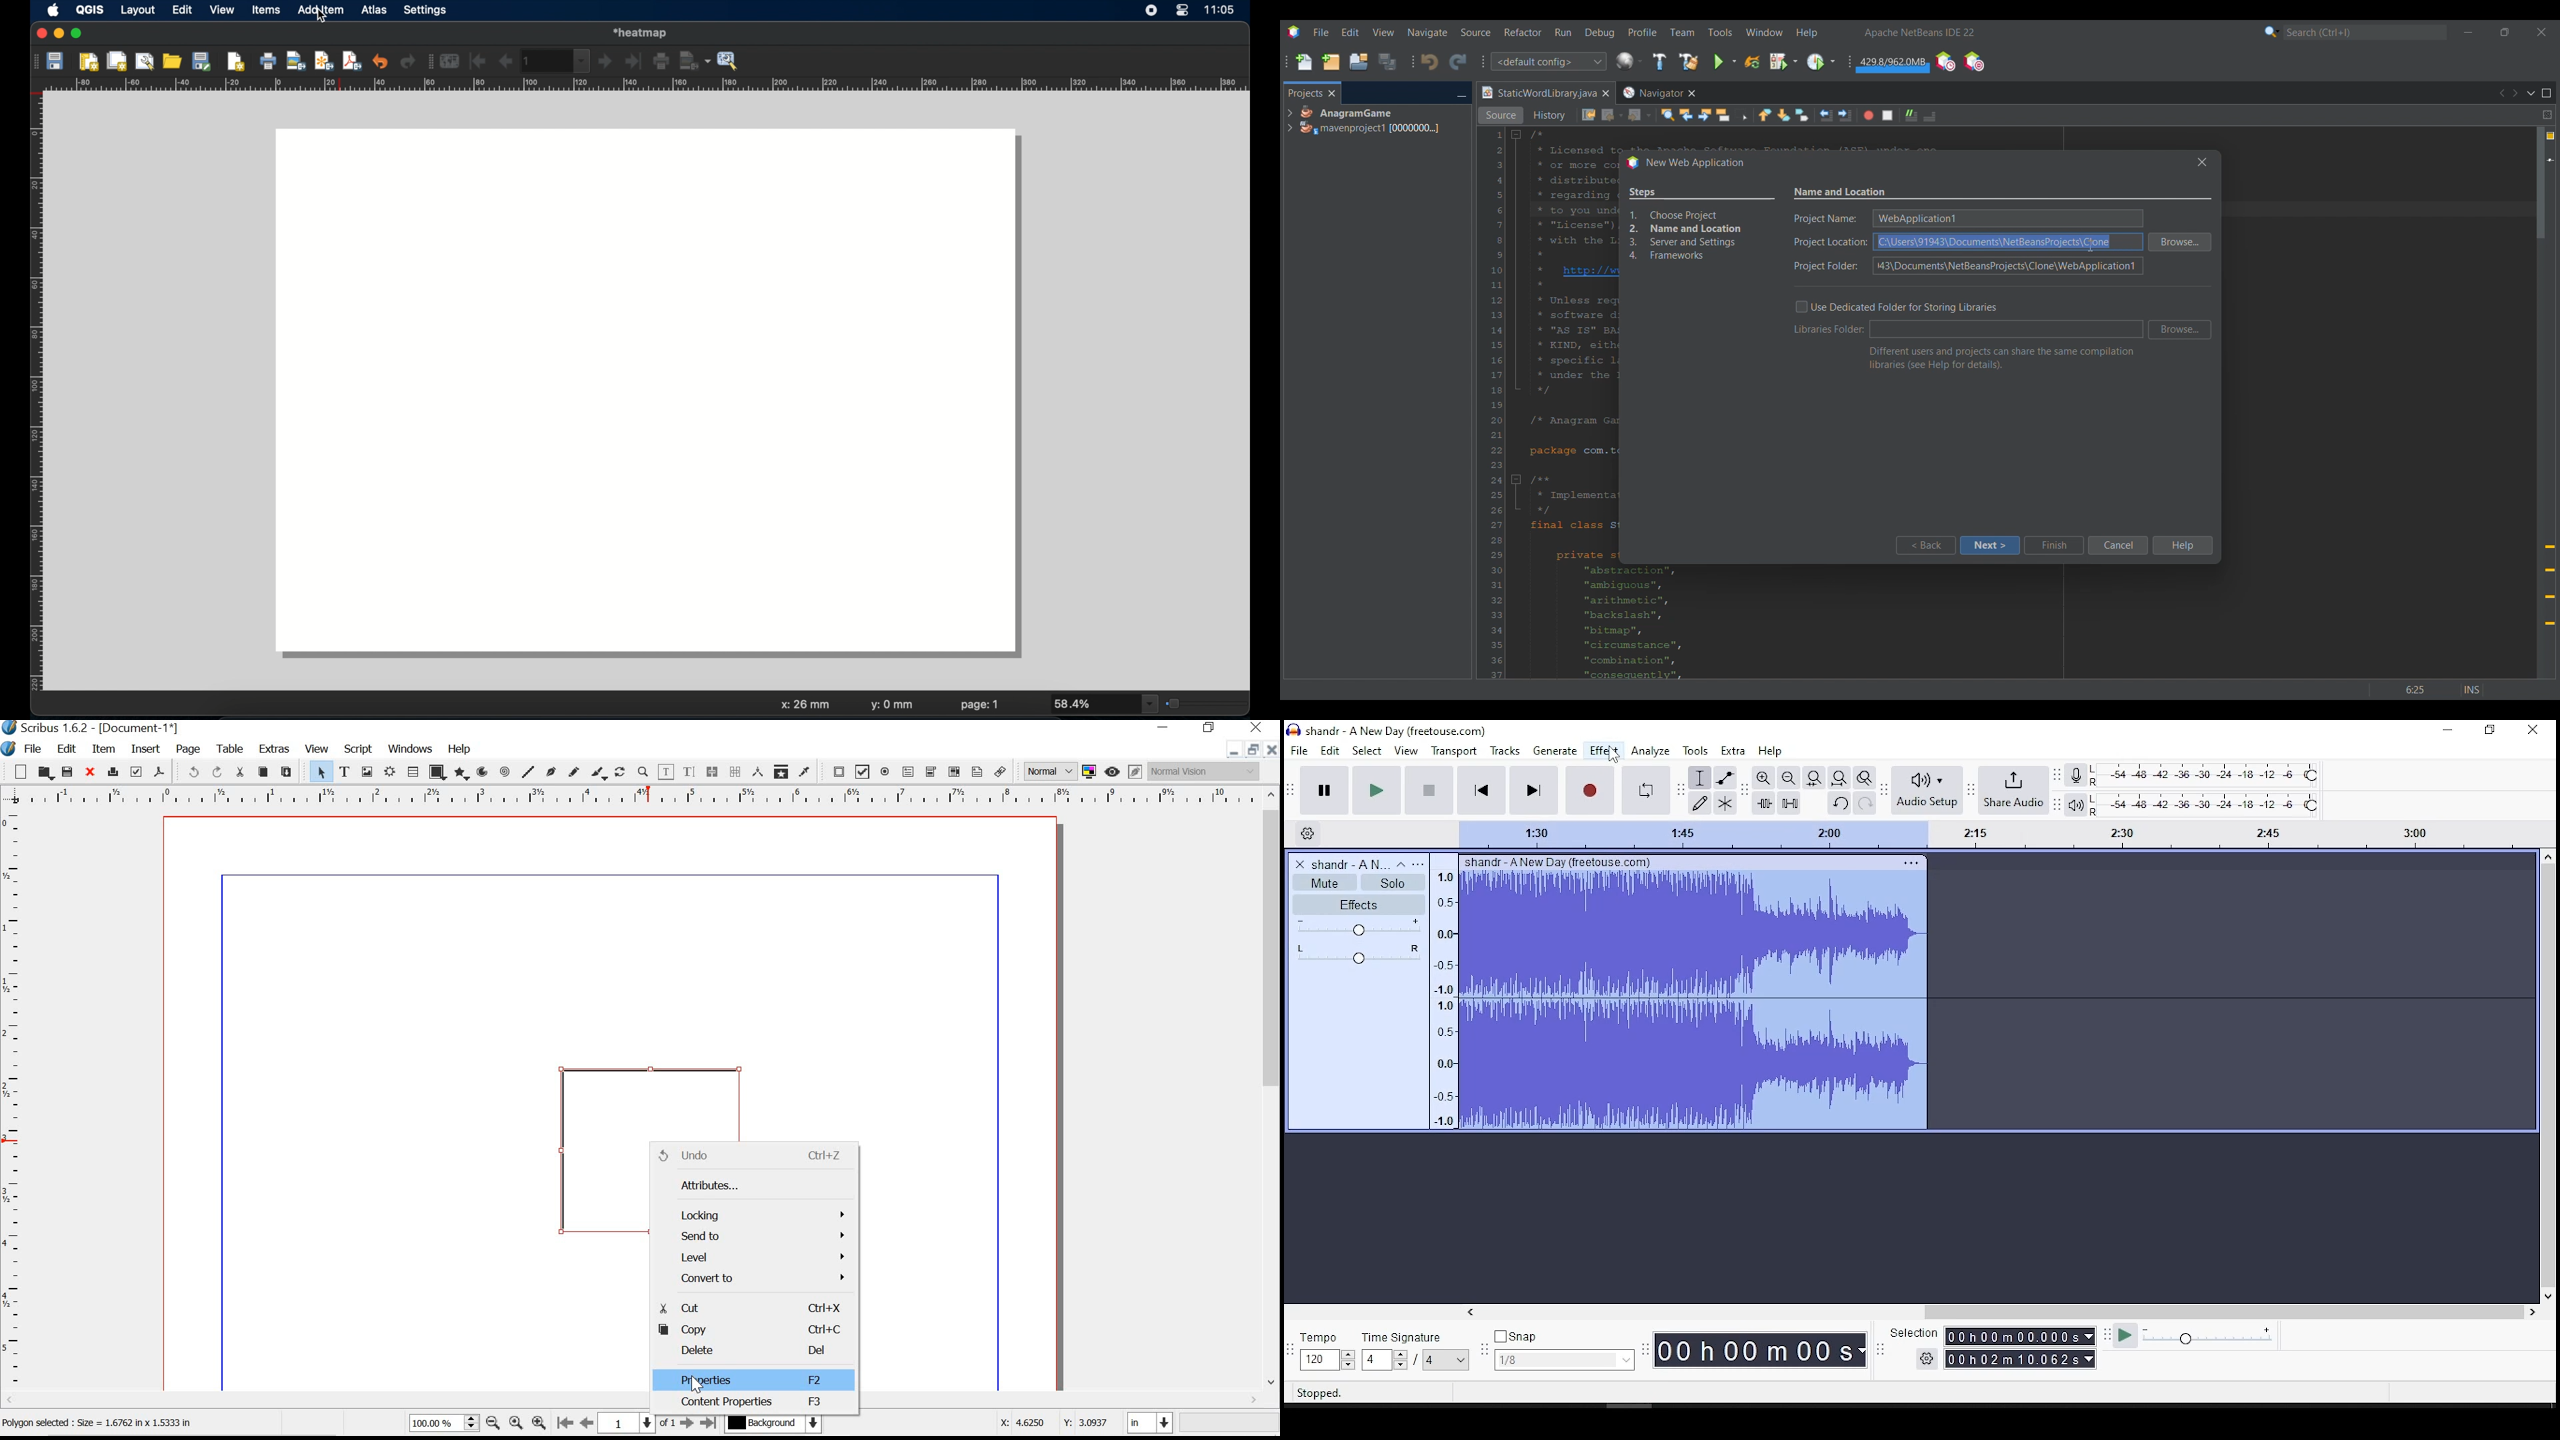 The width and height of the screenshot is (2576, 1456). Describe the element at coordinates (321, 19) in the screenshot. I see `cursor` at that location.